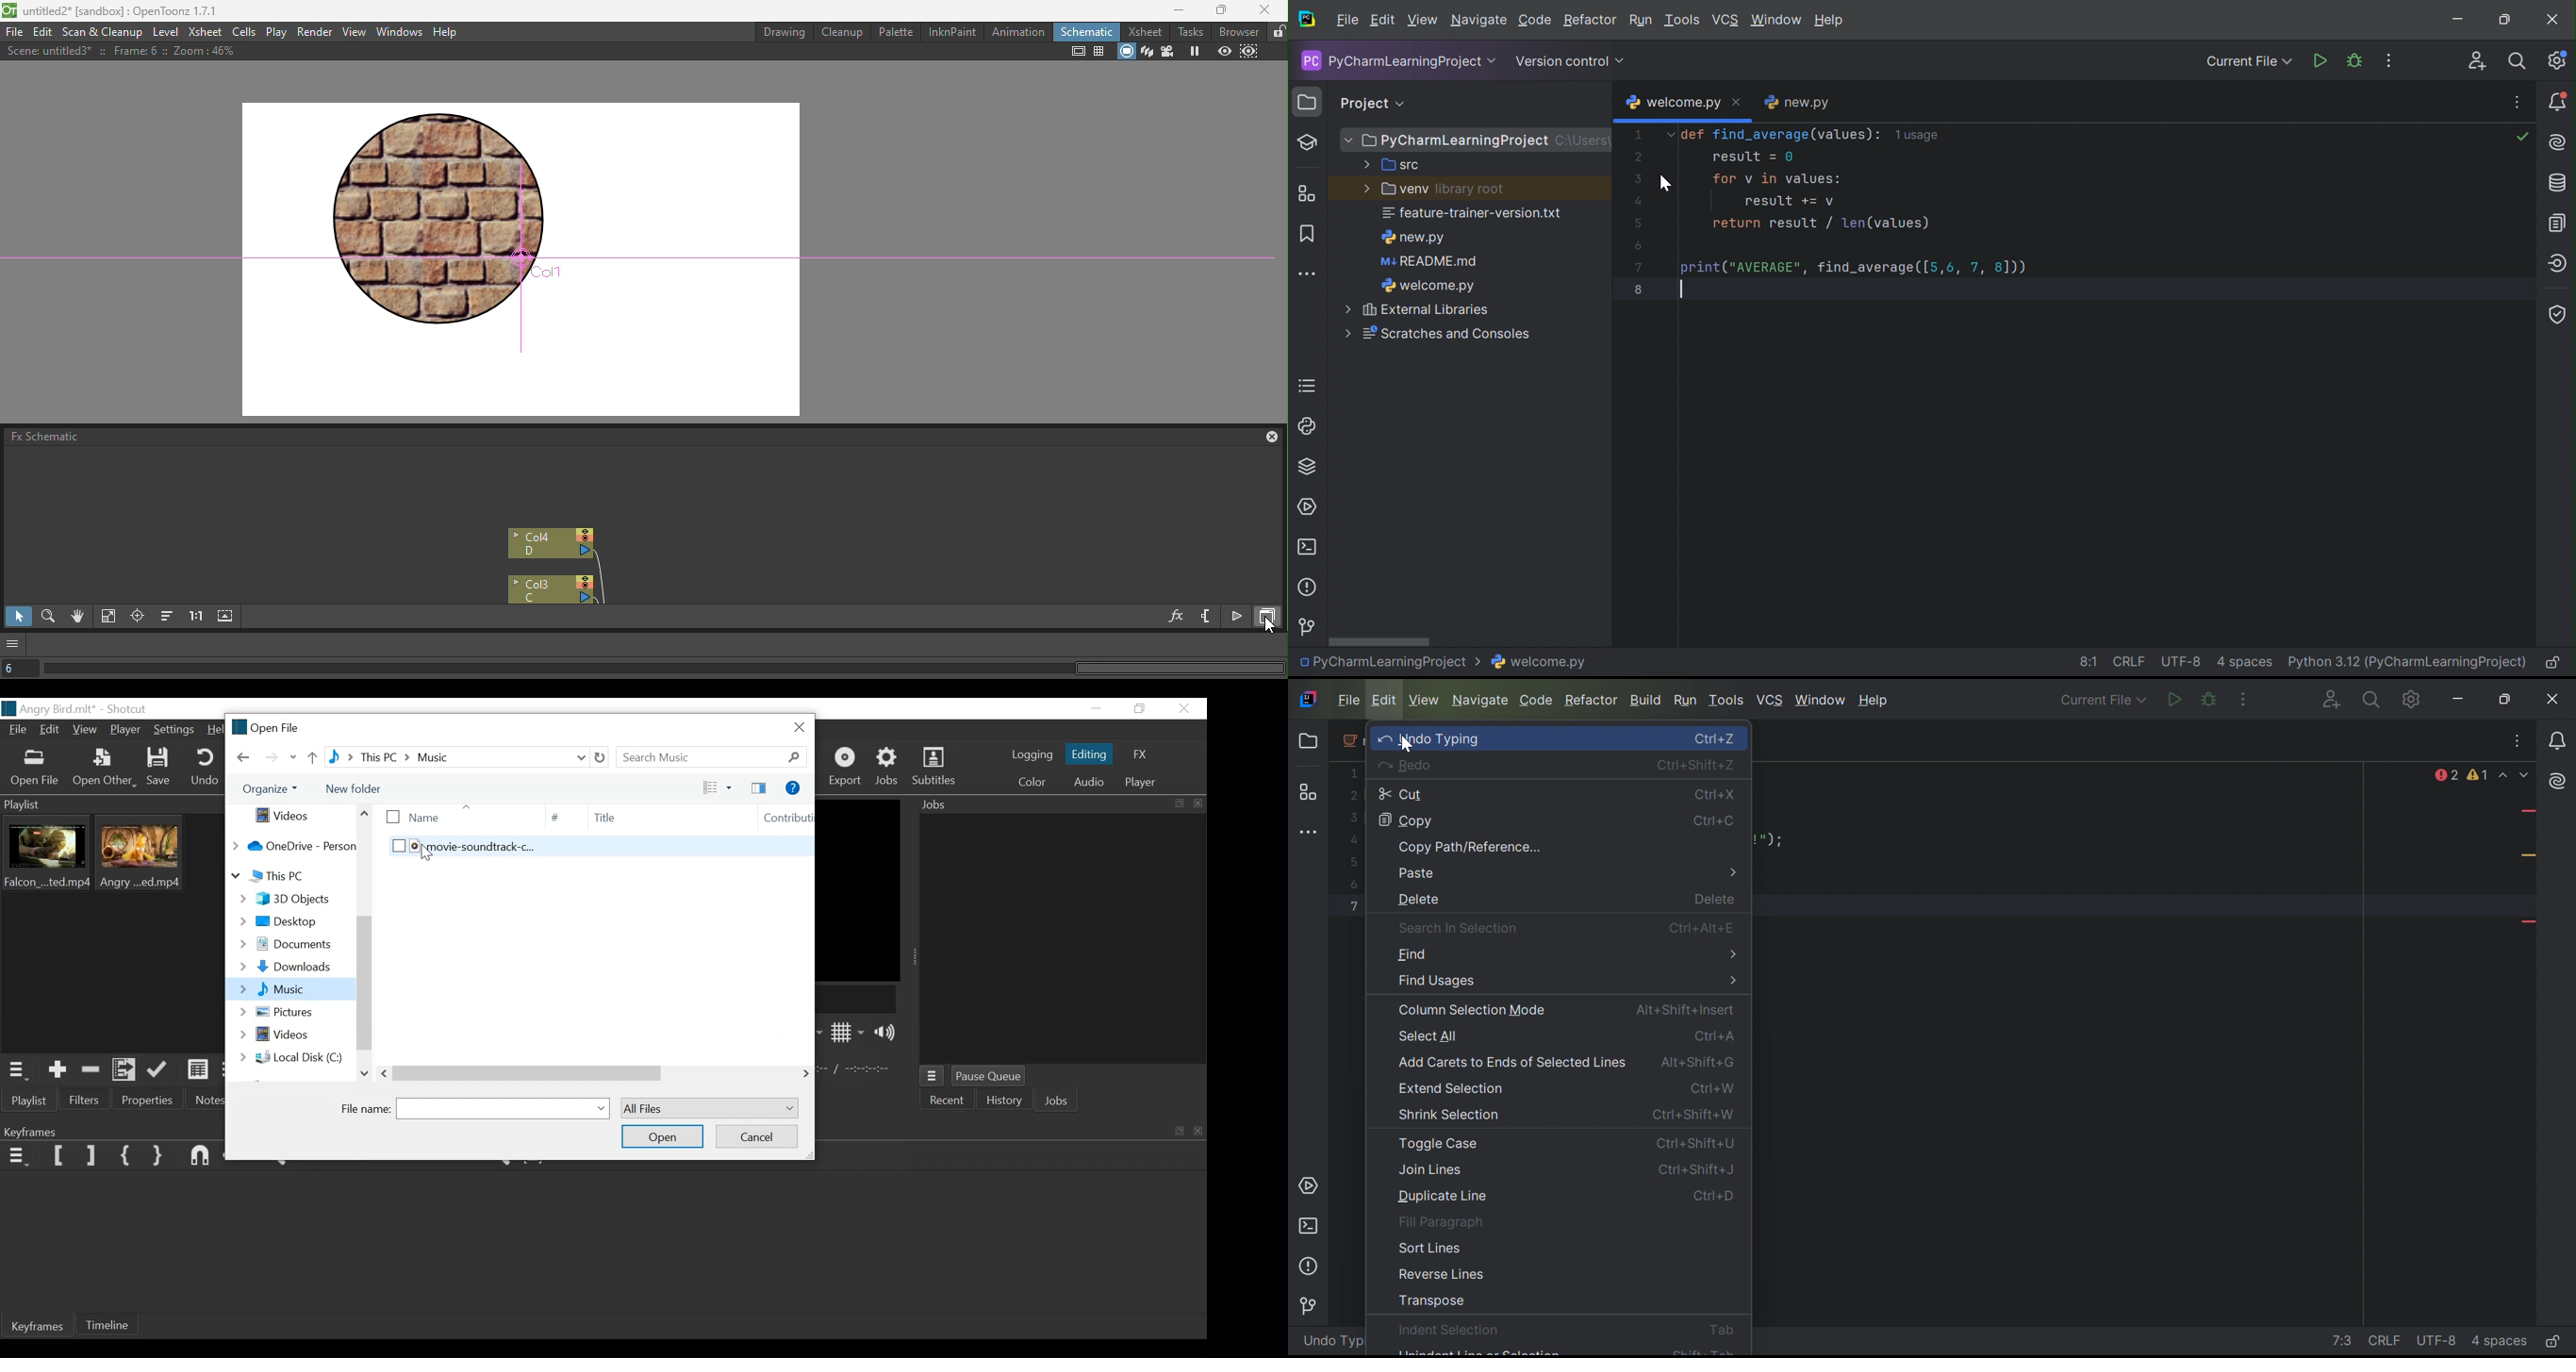  I want to click on Code With Me, so click(2333, 700).